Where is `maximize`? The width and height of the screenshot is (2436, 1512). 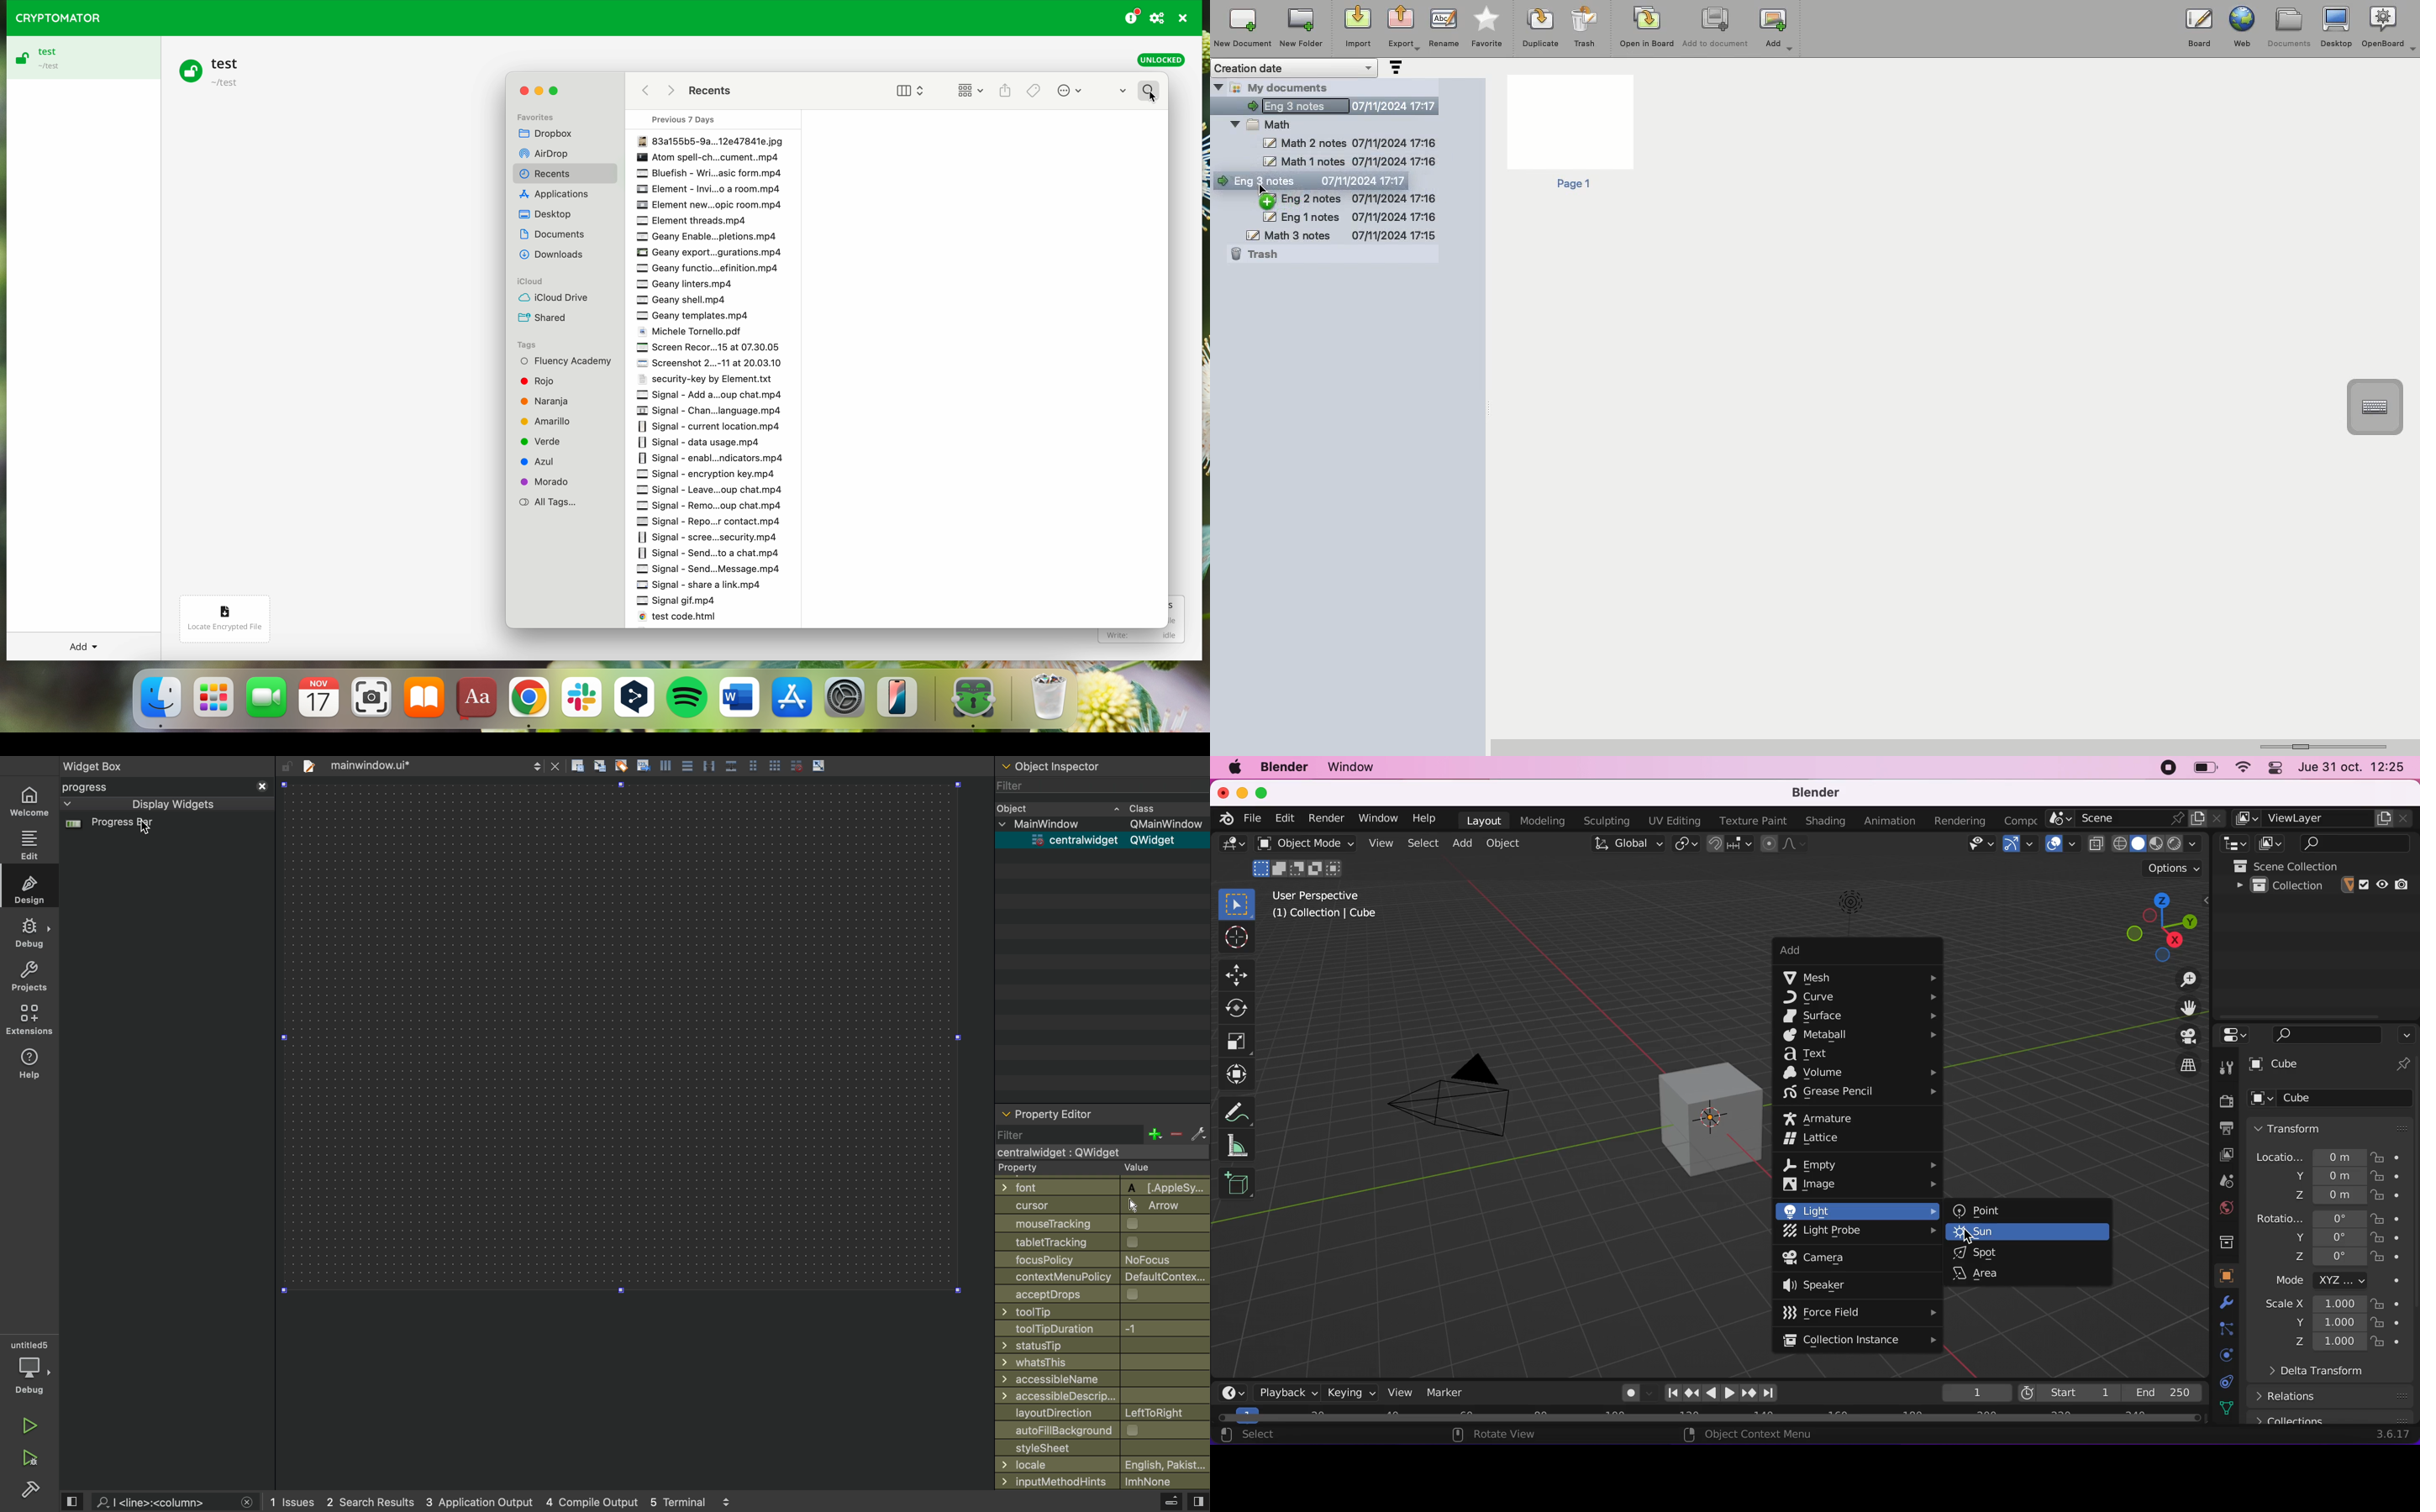 maximize is located at coordinates (1262, 793).